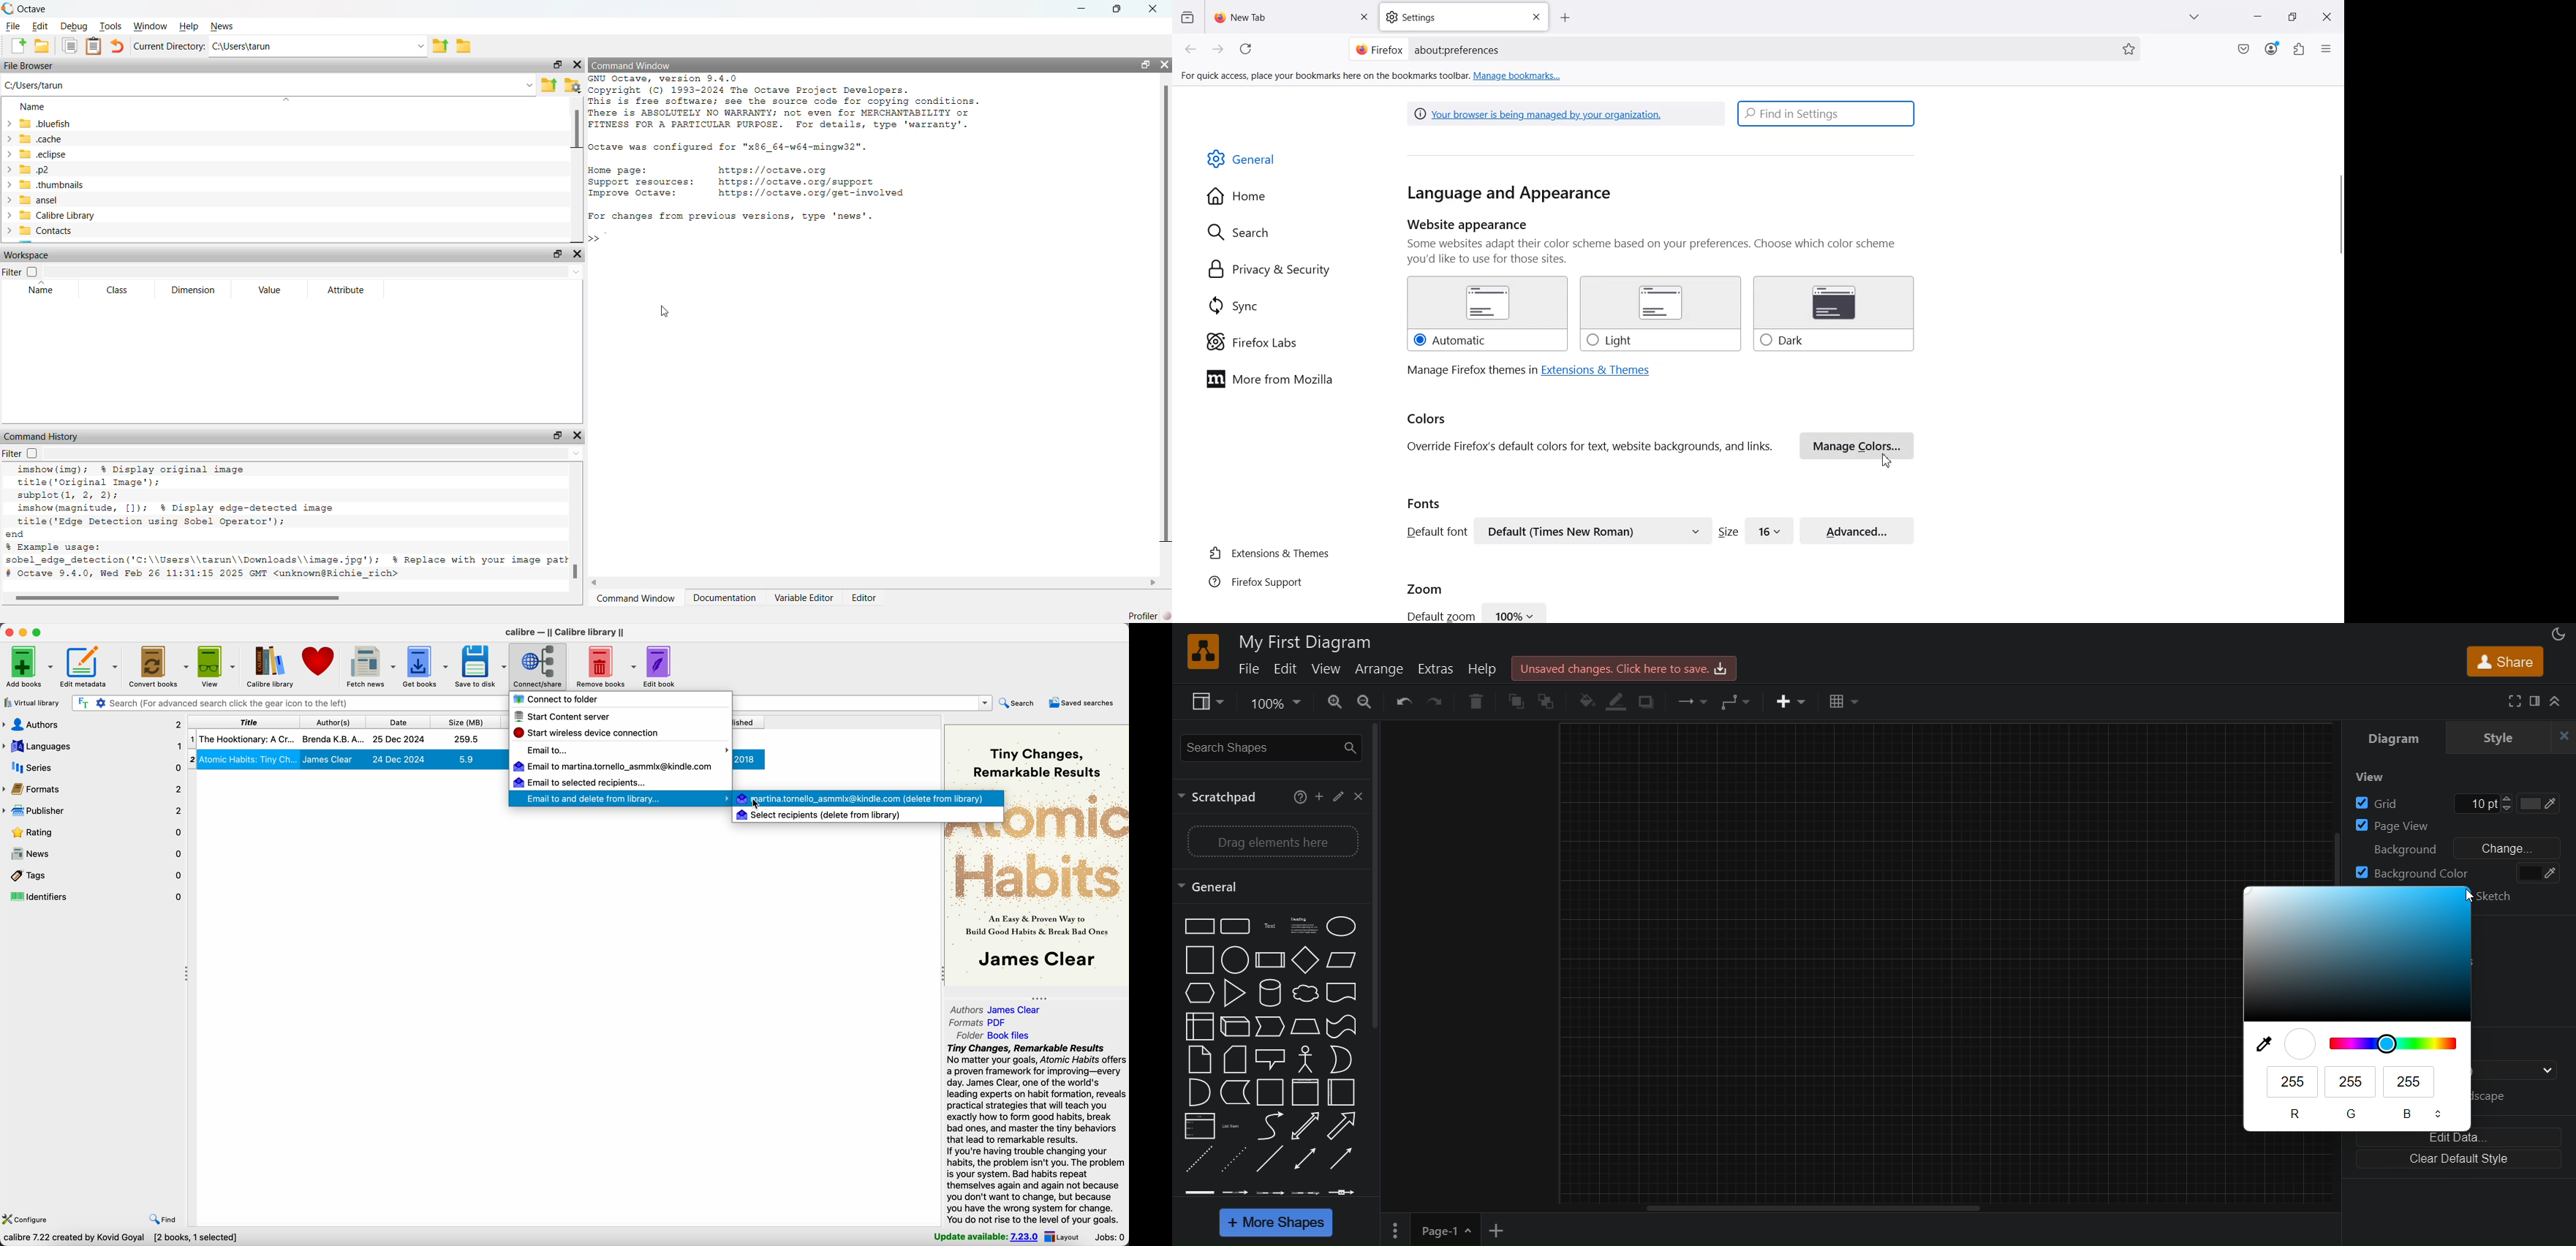 Image resolution: width=2576 pixels, height=1260 pixels. What do you see at coordinates (242, 721) in the screenshot?
I see `title` at bounding box center [242, 721].